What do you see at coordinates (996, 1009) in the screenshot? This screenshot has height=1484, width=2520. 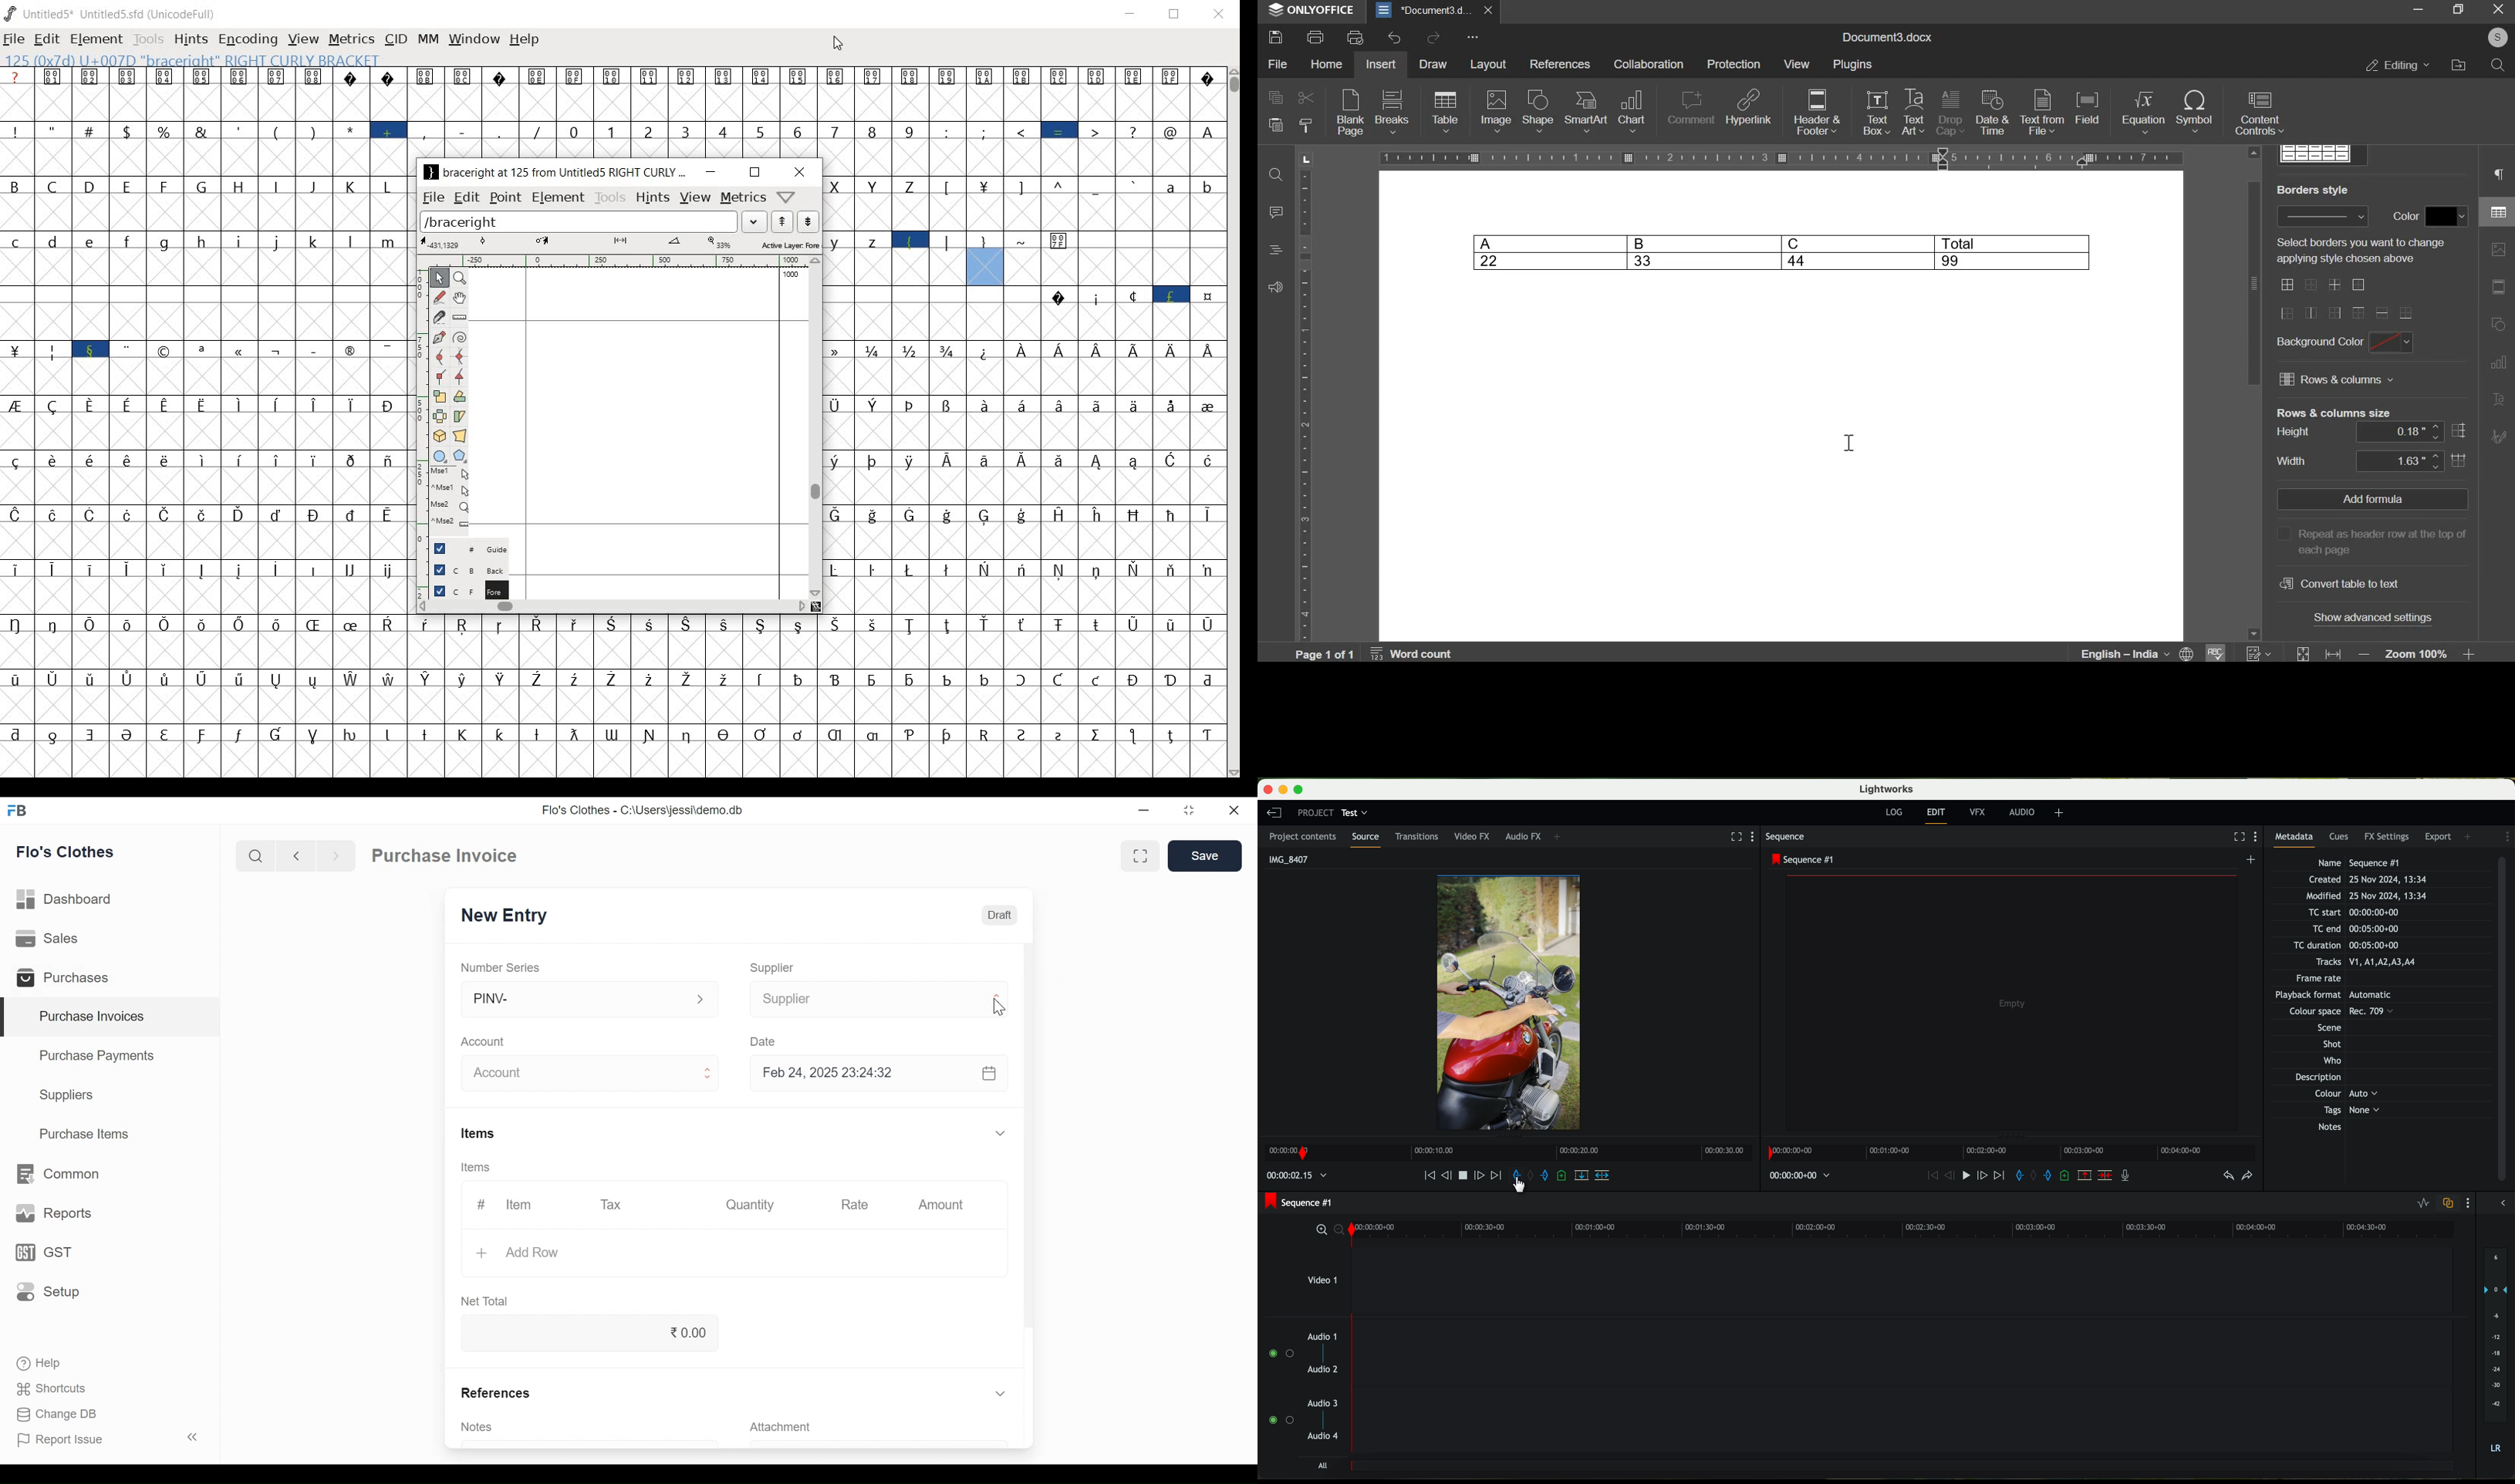 I see `Cursor` at bounding box center [996, 1009].